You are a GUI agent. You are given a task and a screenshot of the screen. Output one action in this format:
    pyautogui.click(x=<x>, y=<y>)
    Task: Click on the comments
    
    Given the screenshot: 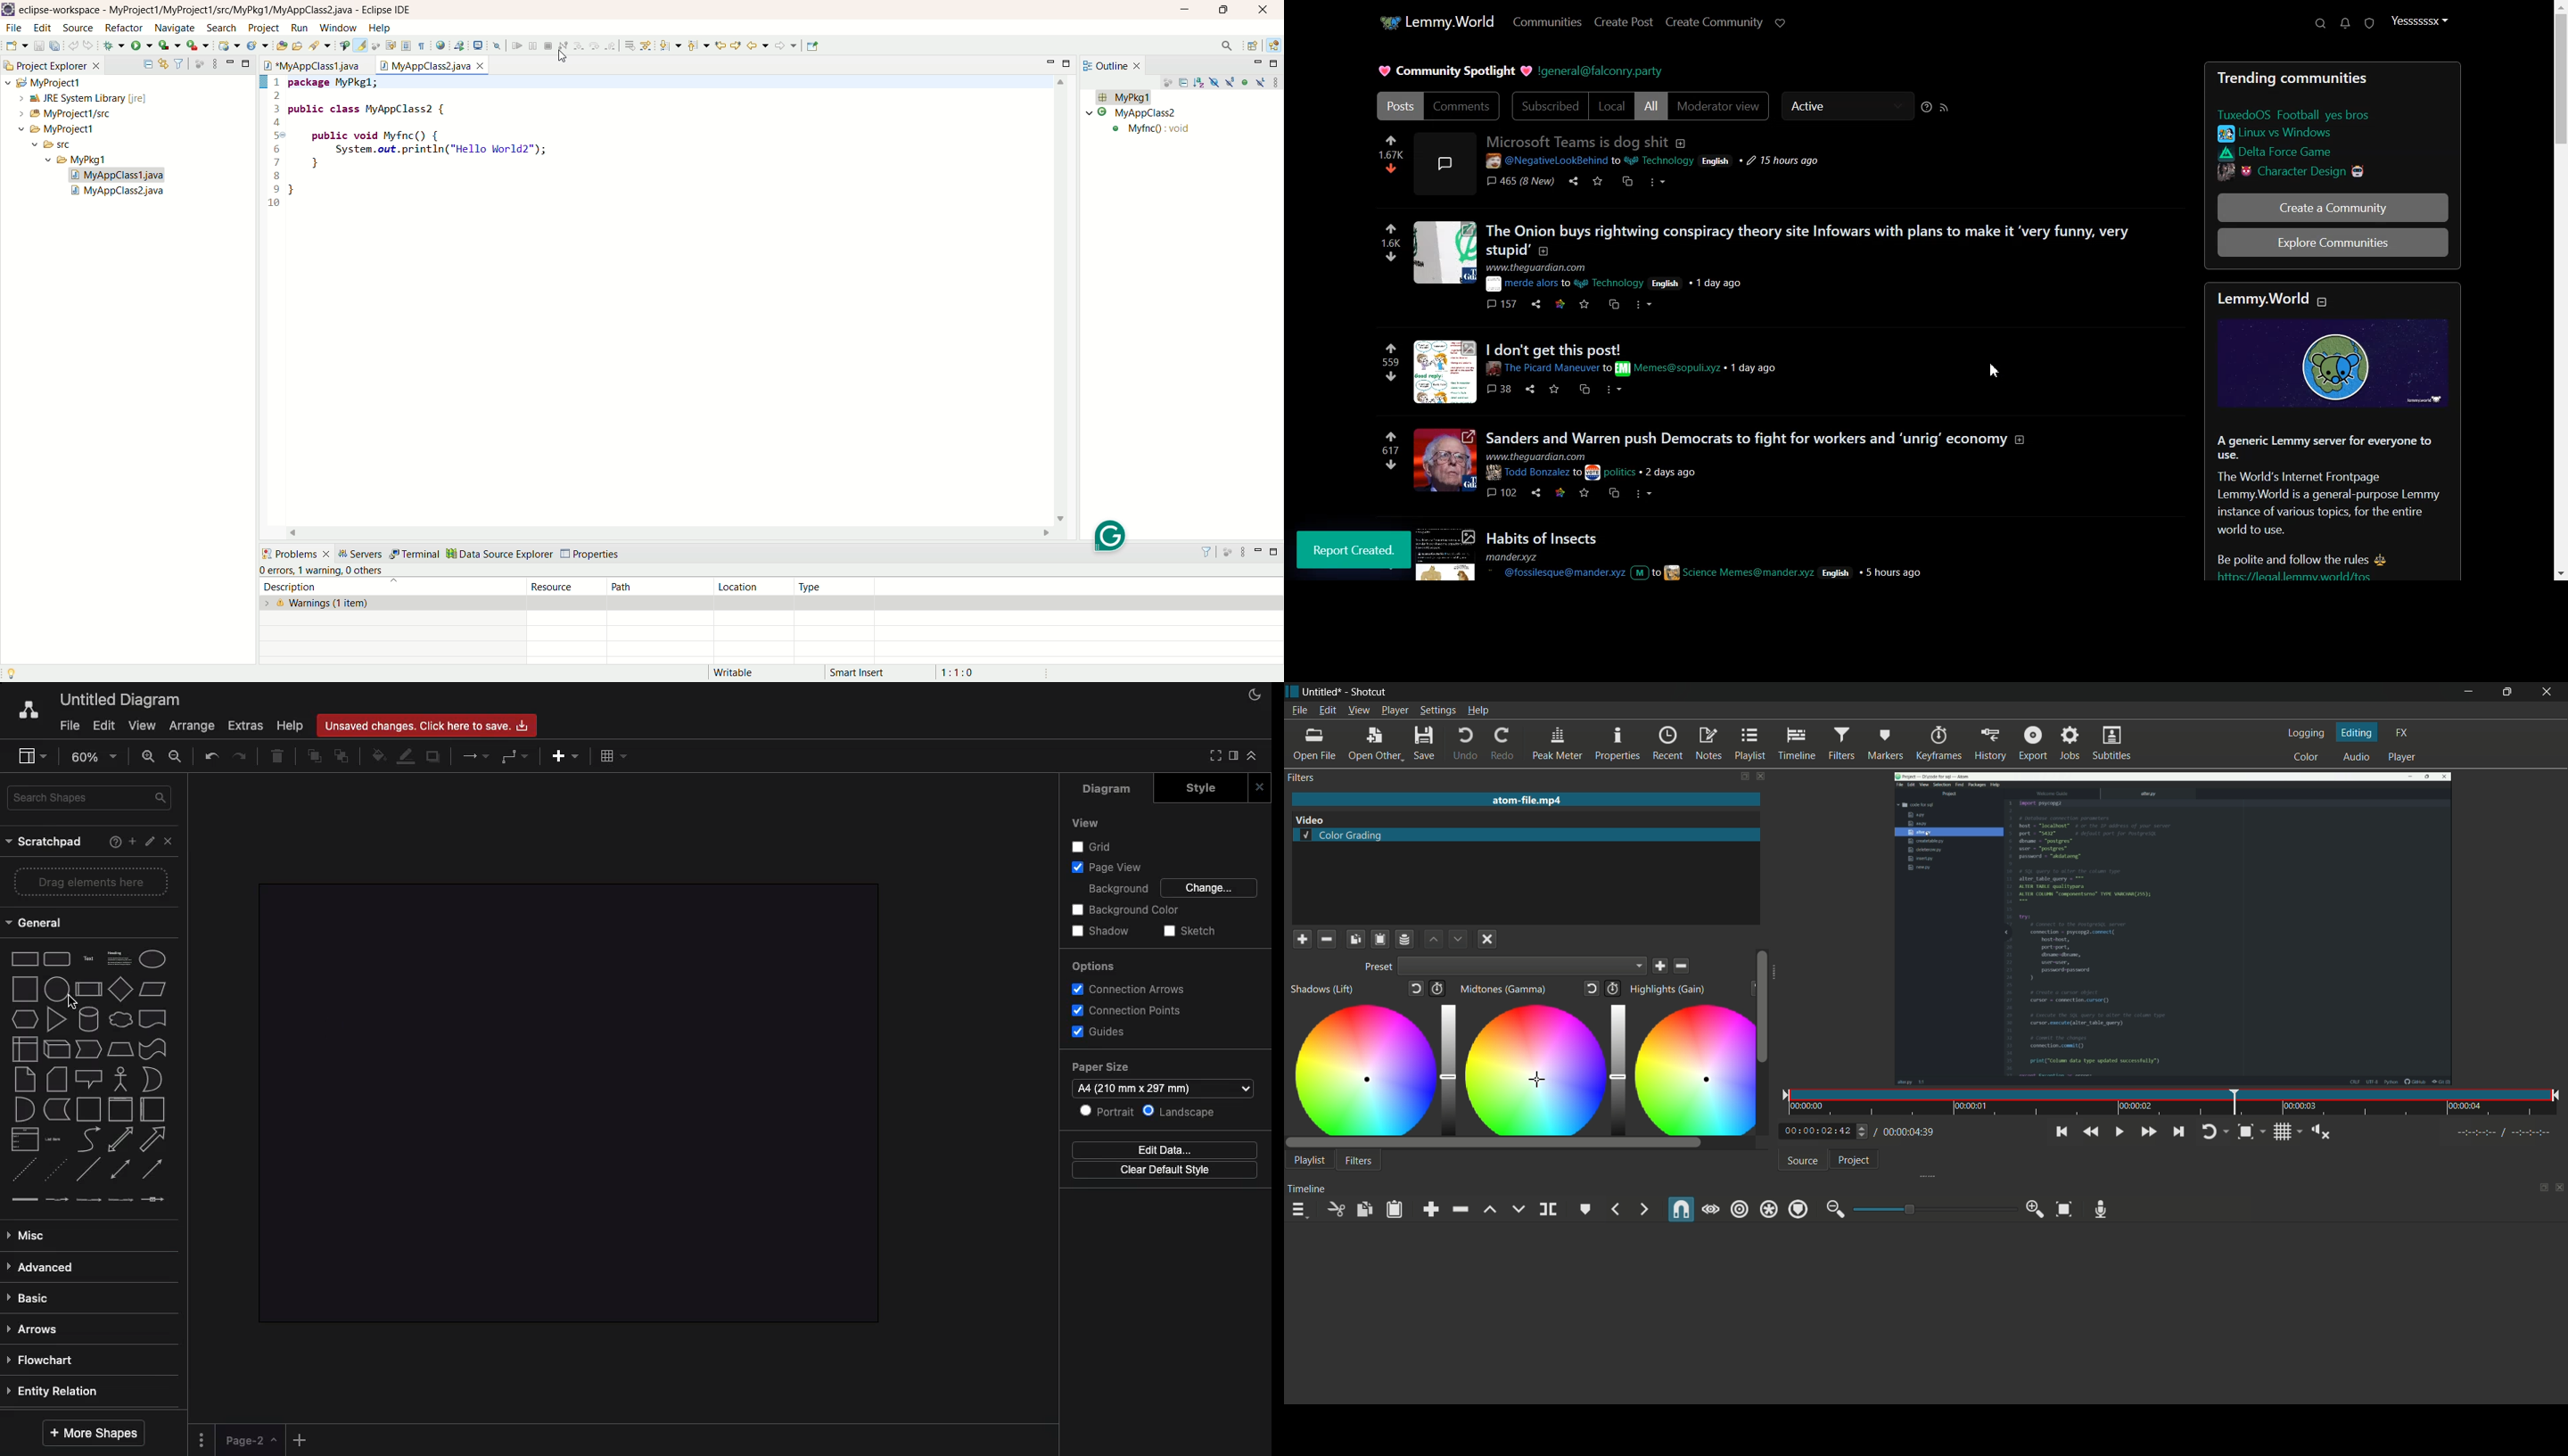 What is the action you would take?
    pyautogui.click(x=1503, y=304)
    